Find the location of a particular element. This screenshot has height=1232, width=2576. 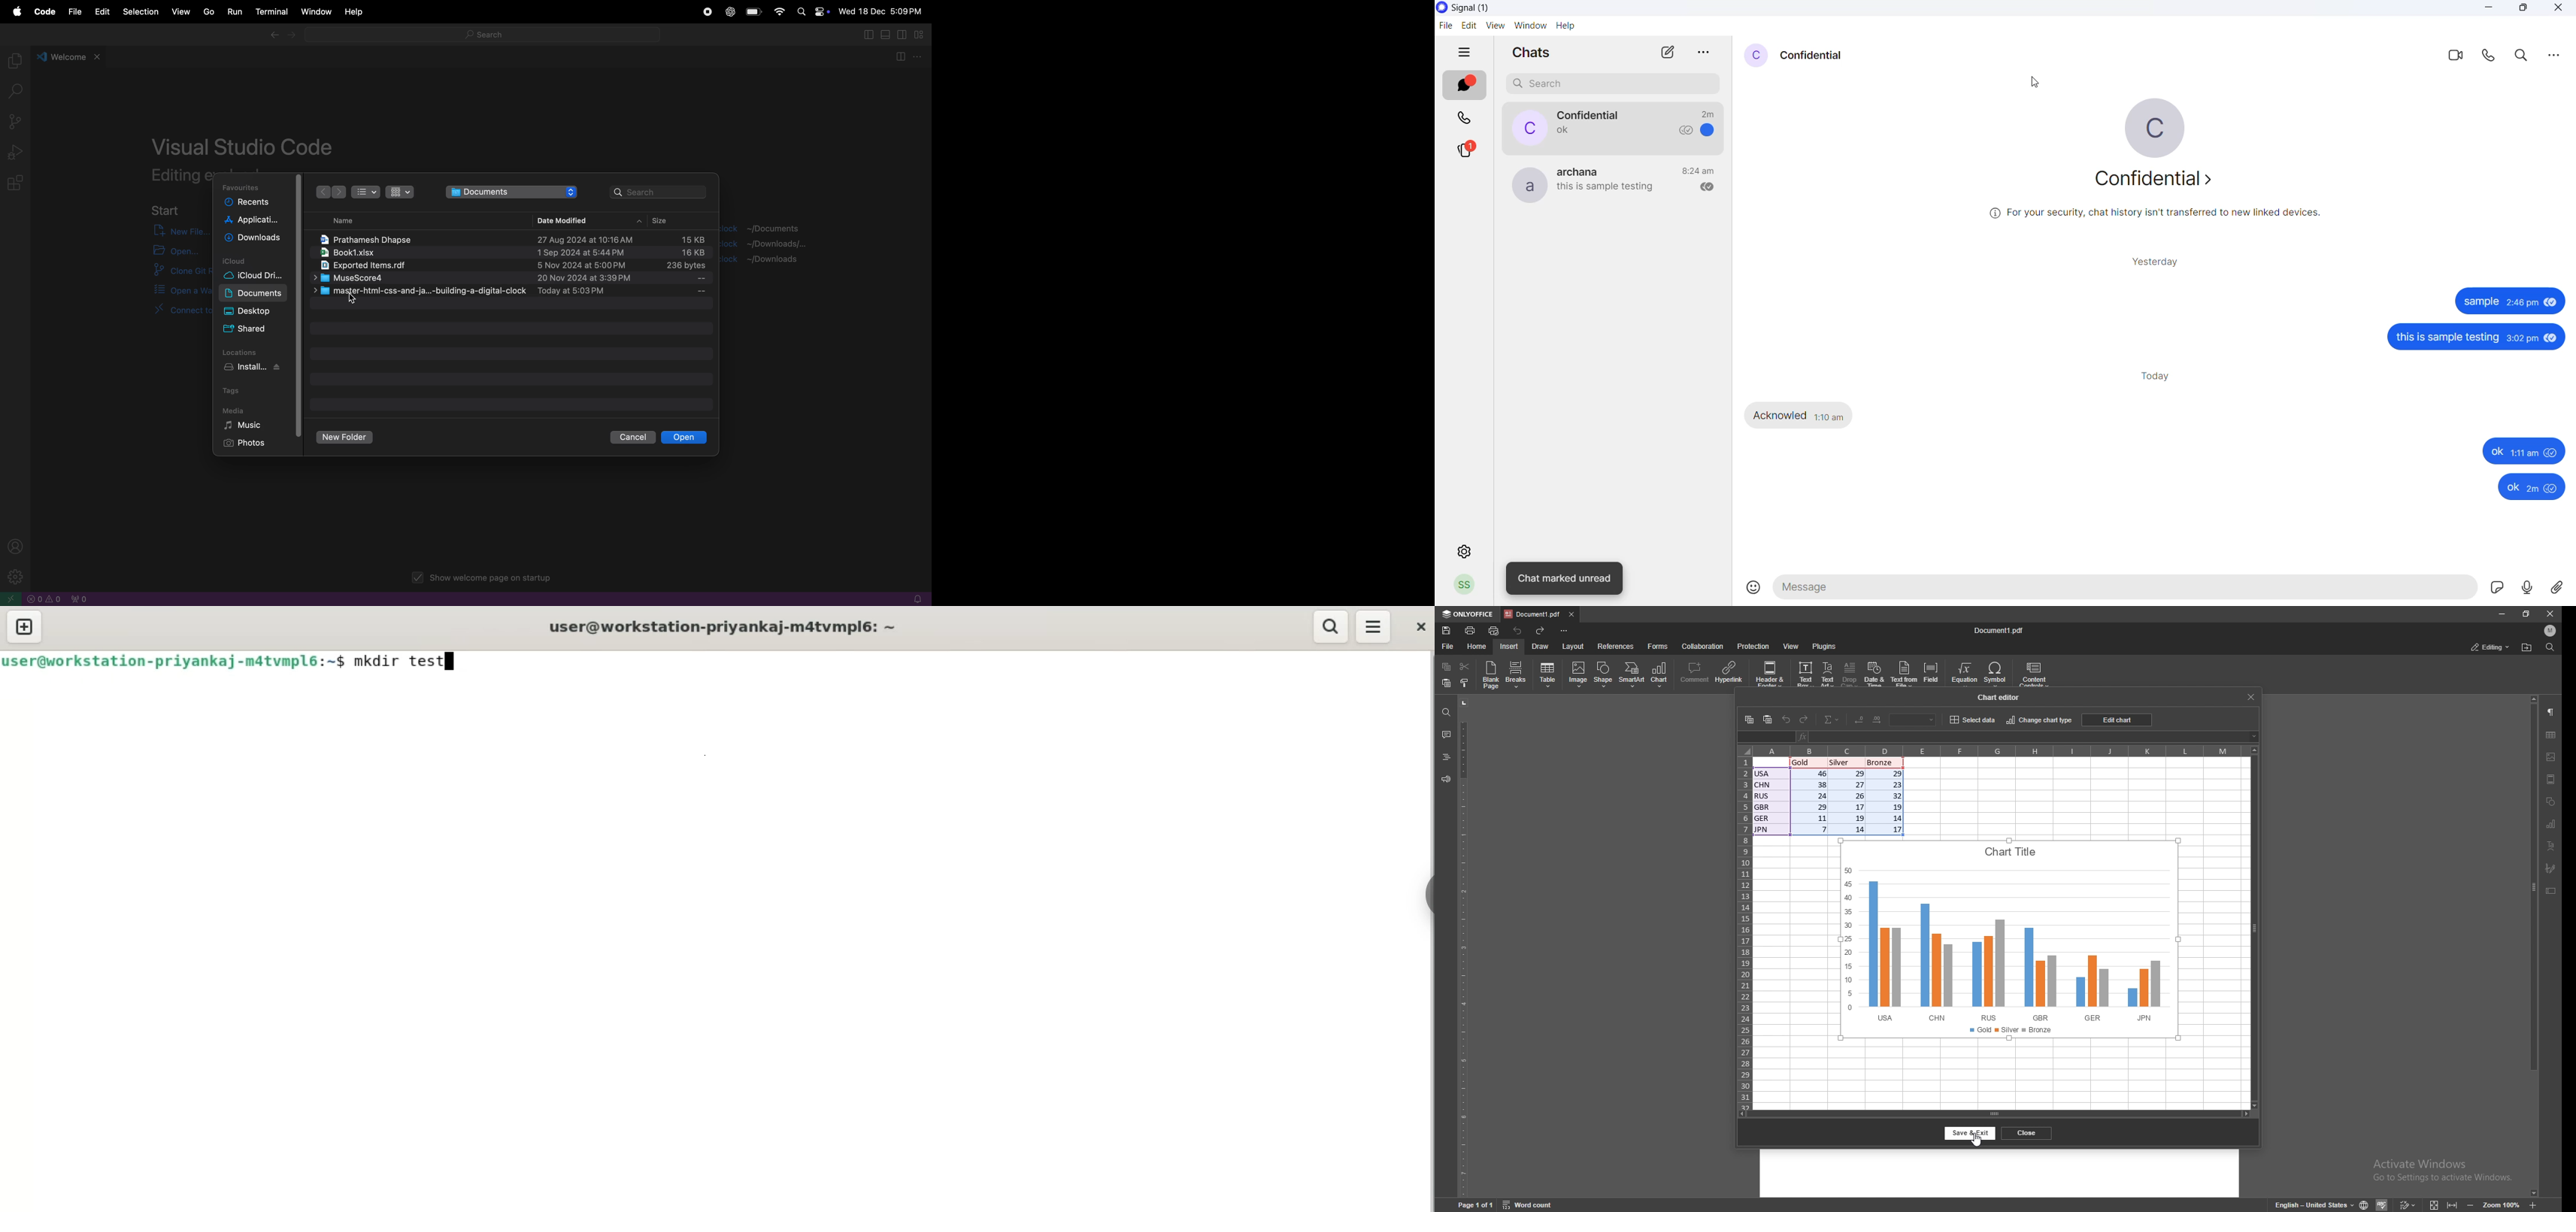

chart is located at coordinates (2552, 824).